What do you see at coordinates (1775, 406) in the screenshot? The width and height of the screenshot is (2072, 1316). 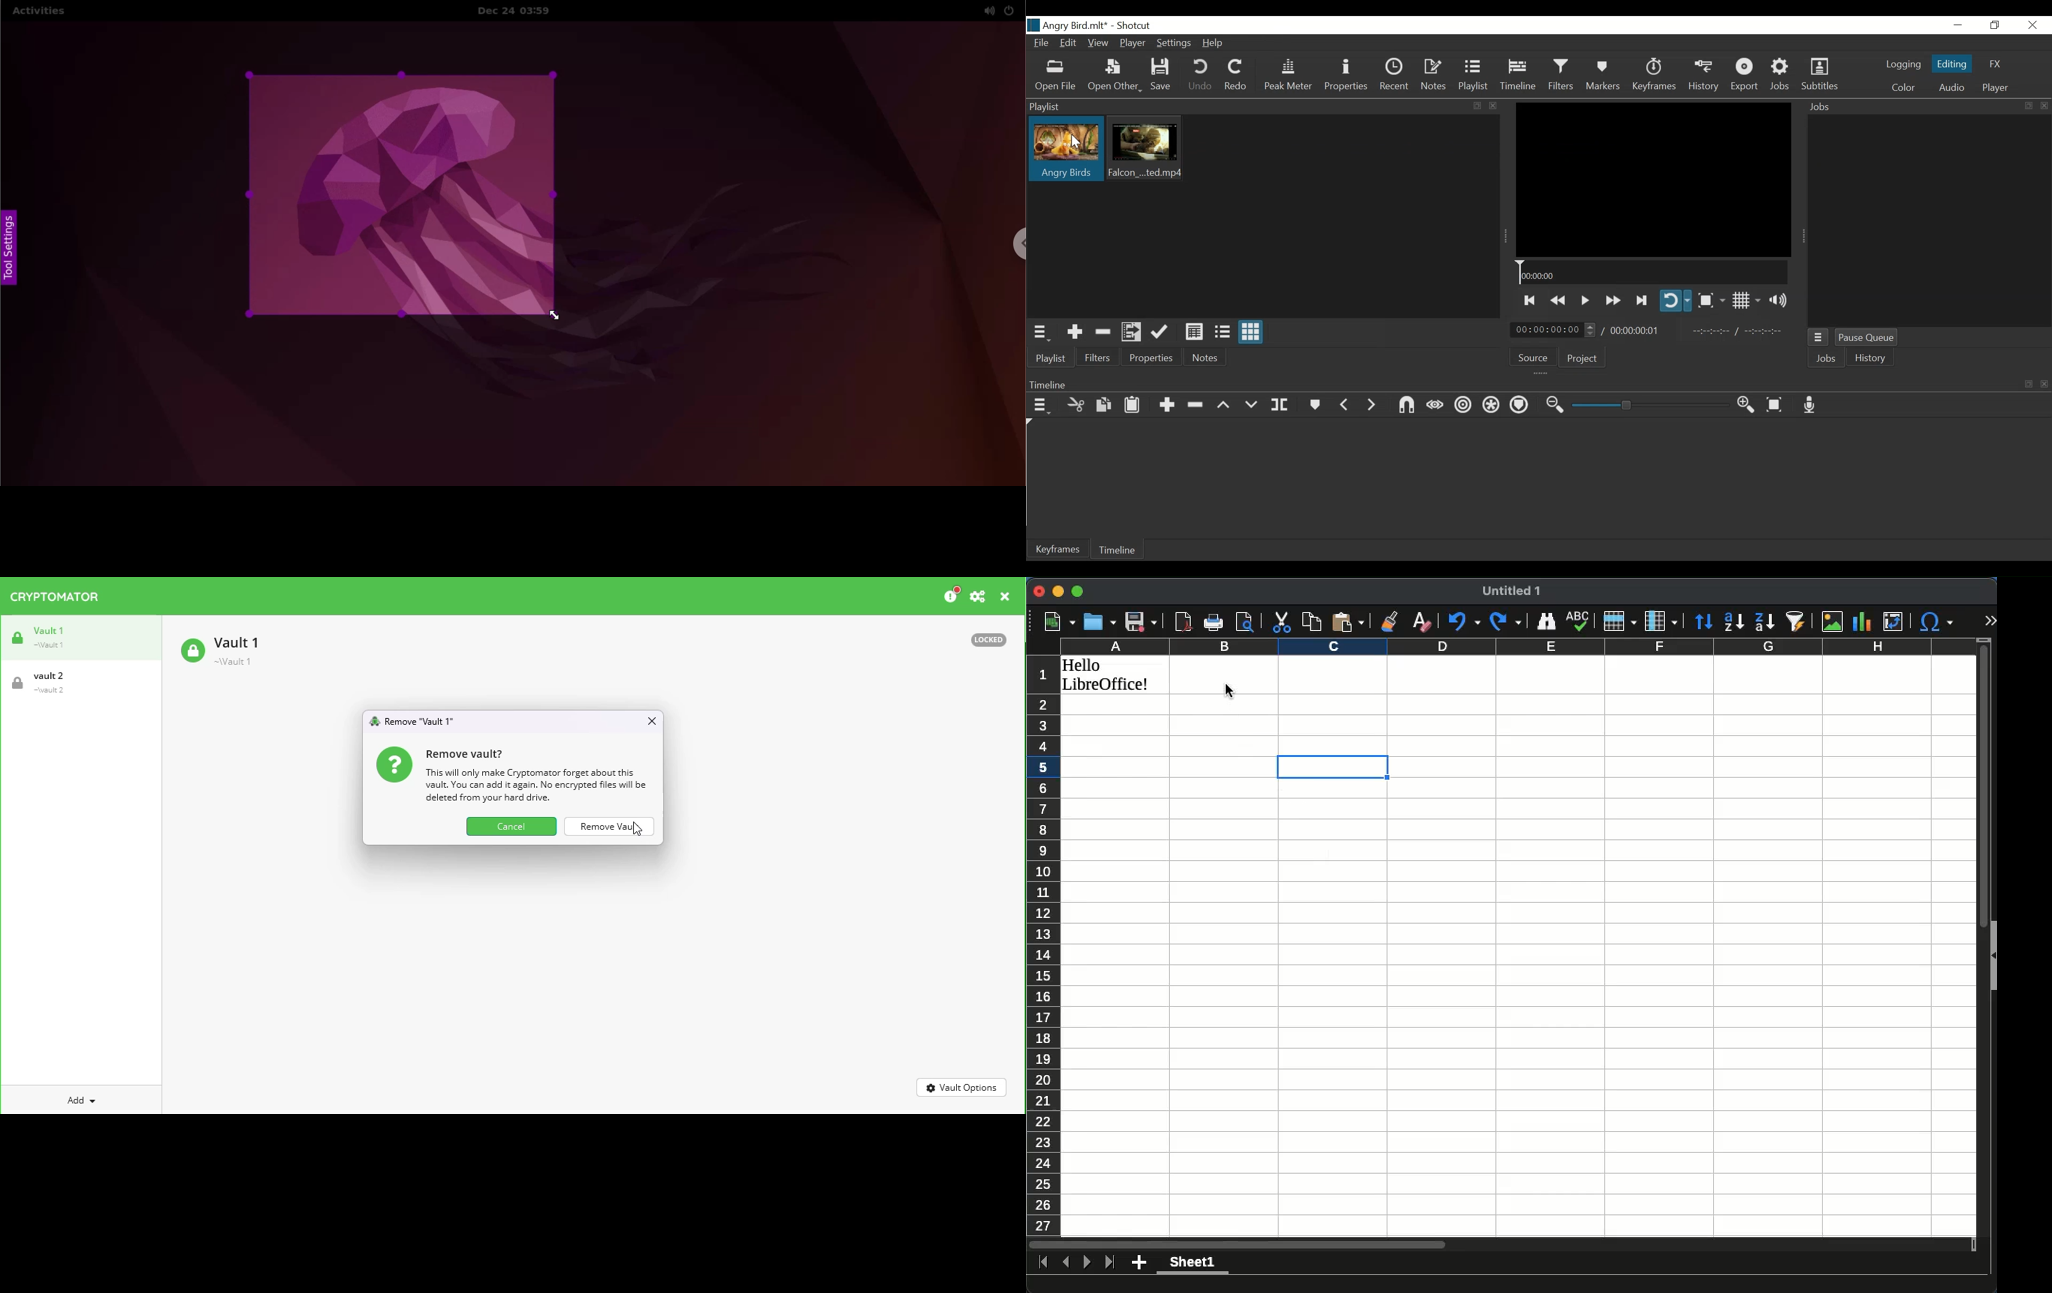 I see `Zoom timeline to fit` at bounding box center [1775, 406].